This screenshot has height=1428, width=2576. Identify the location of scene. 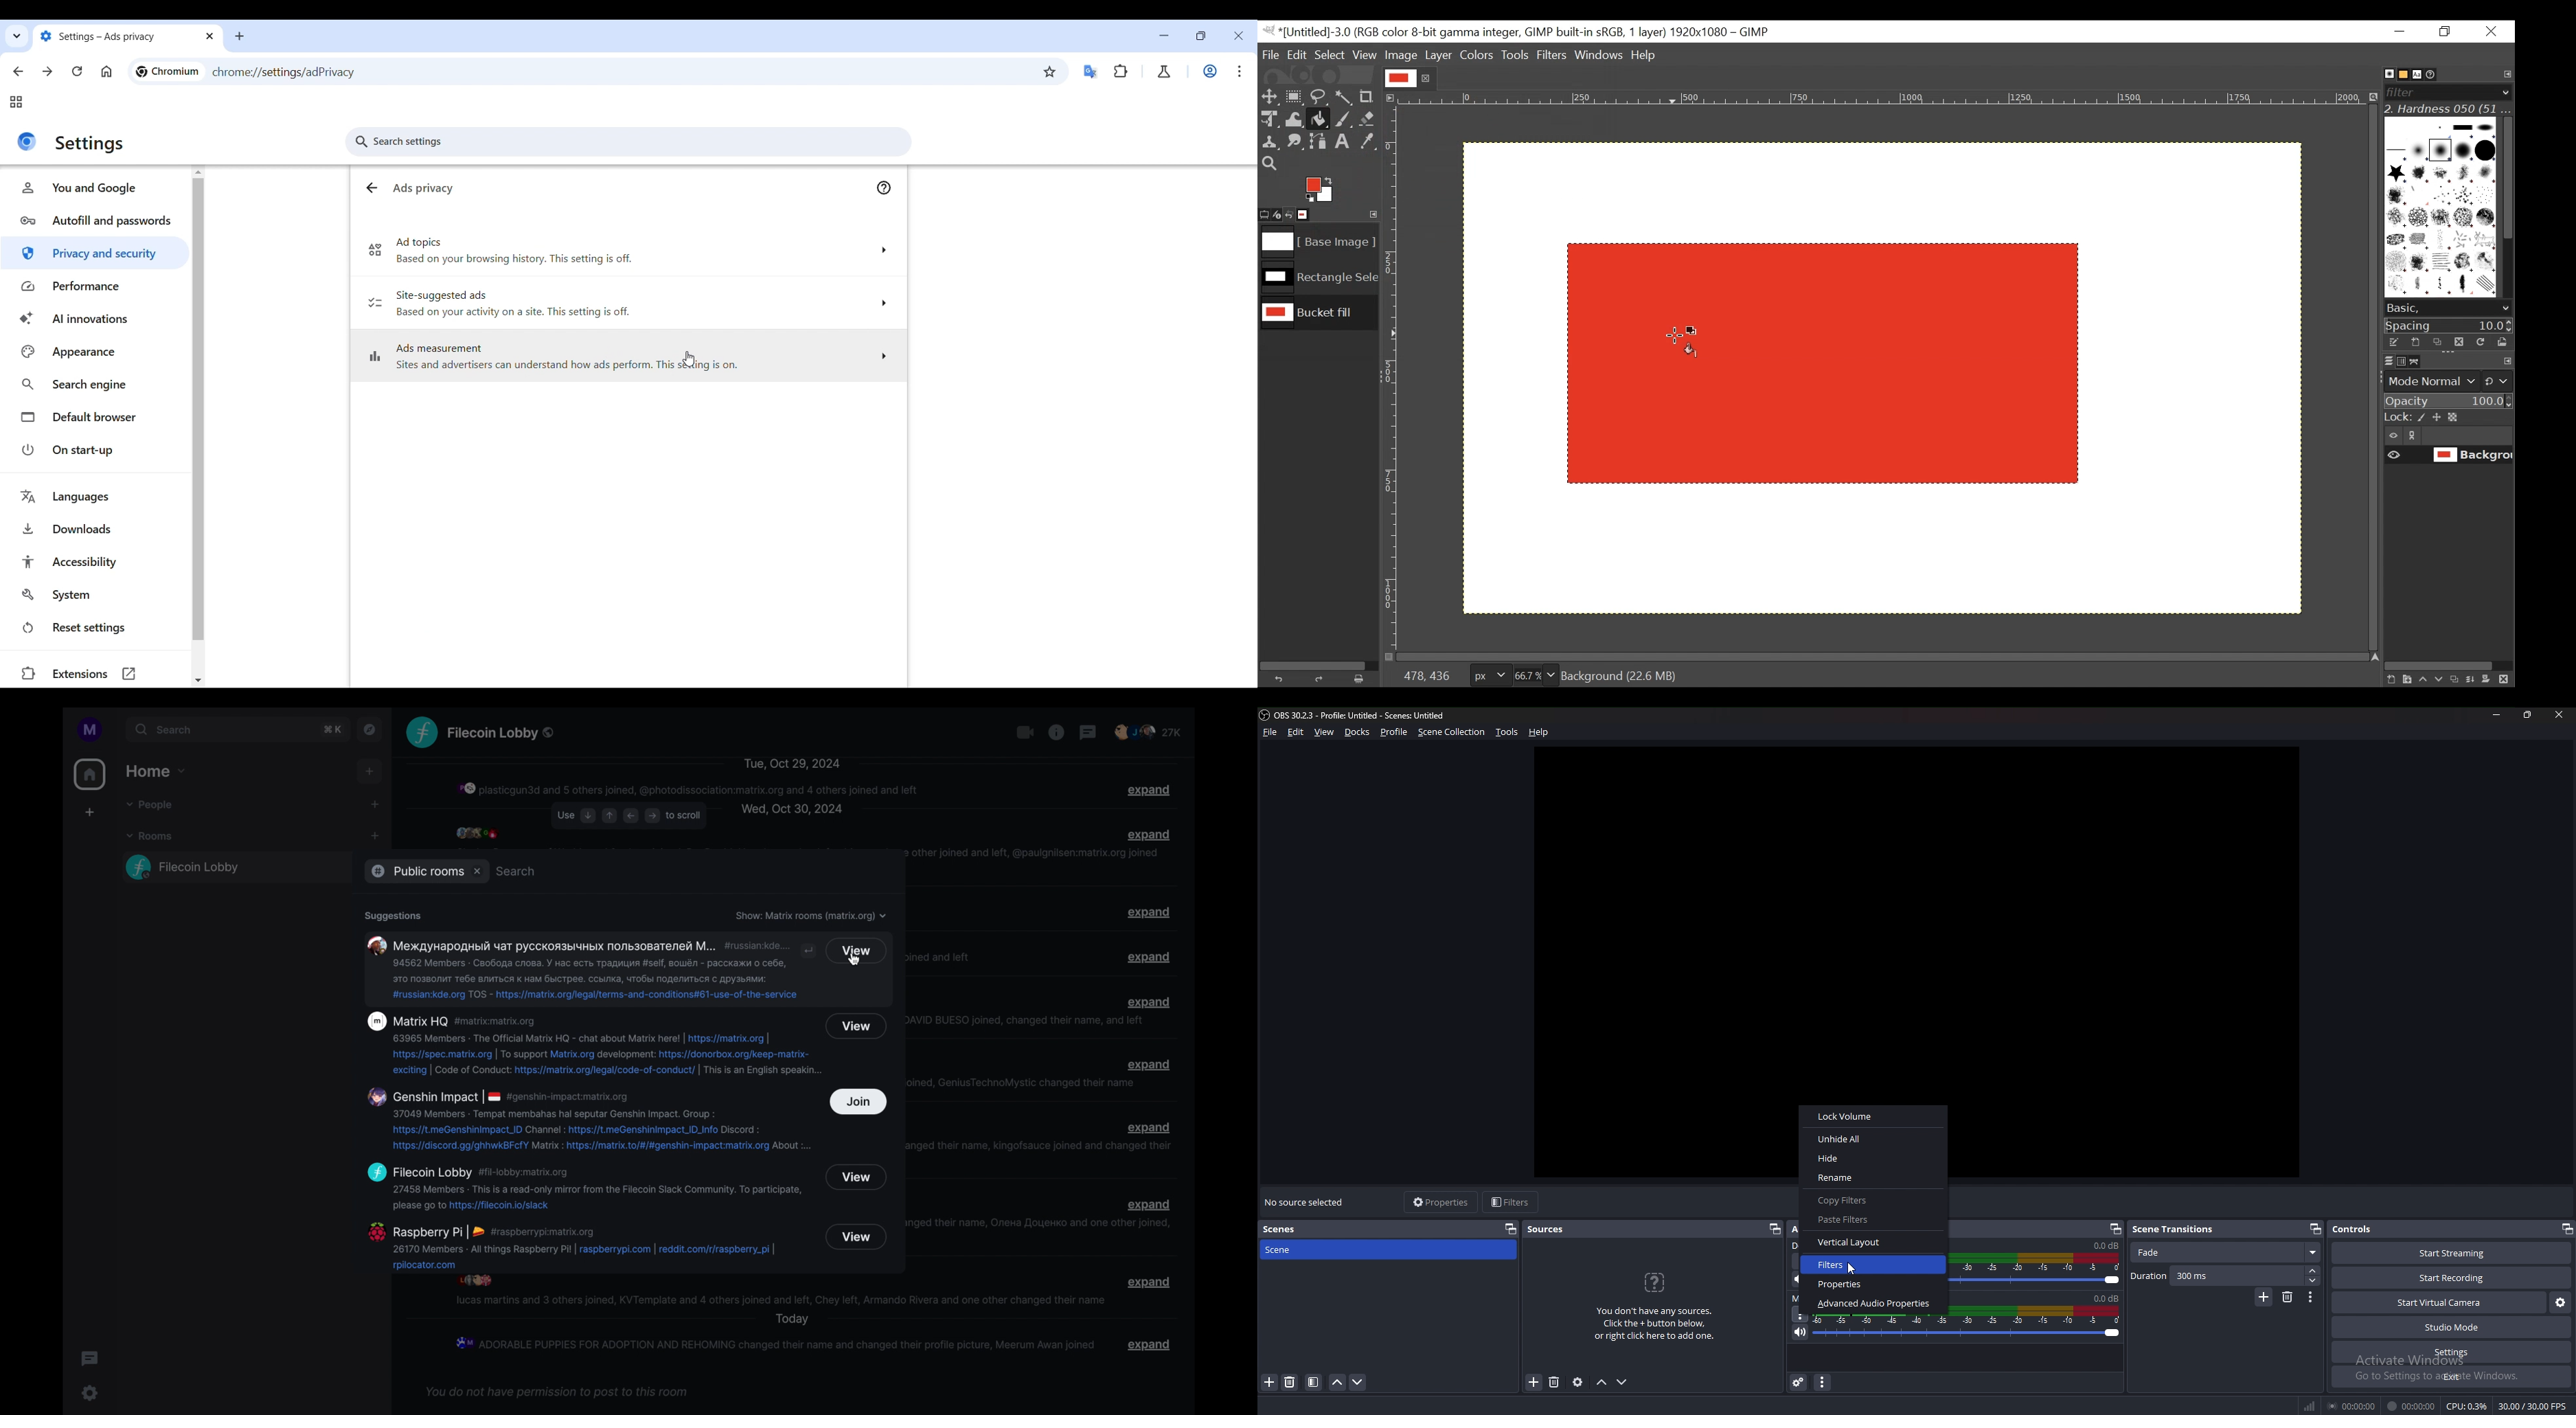
(1298, 1249).